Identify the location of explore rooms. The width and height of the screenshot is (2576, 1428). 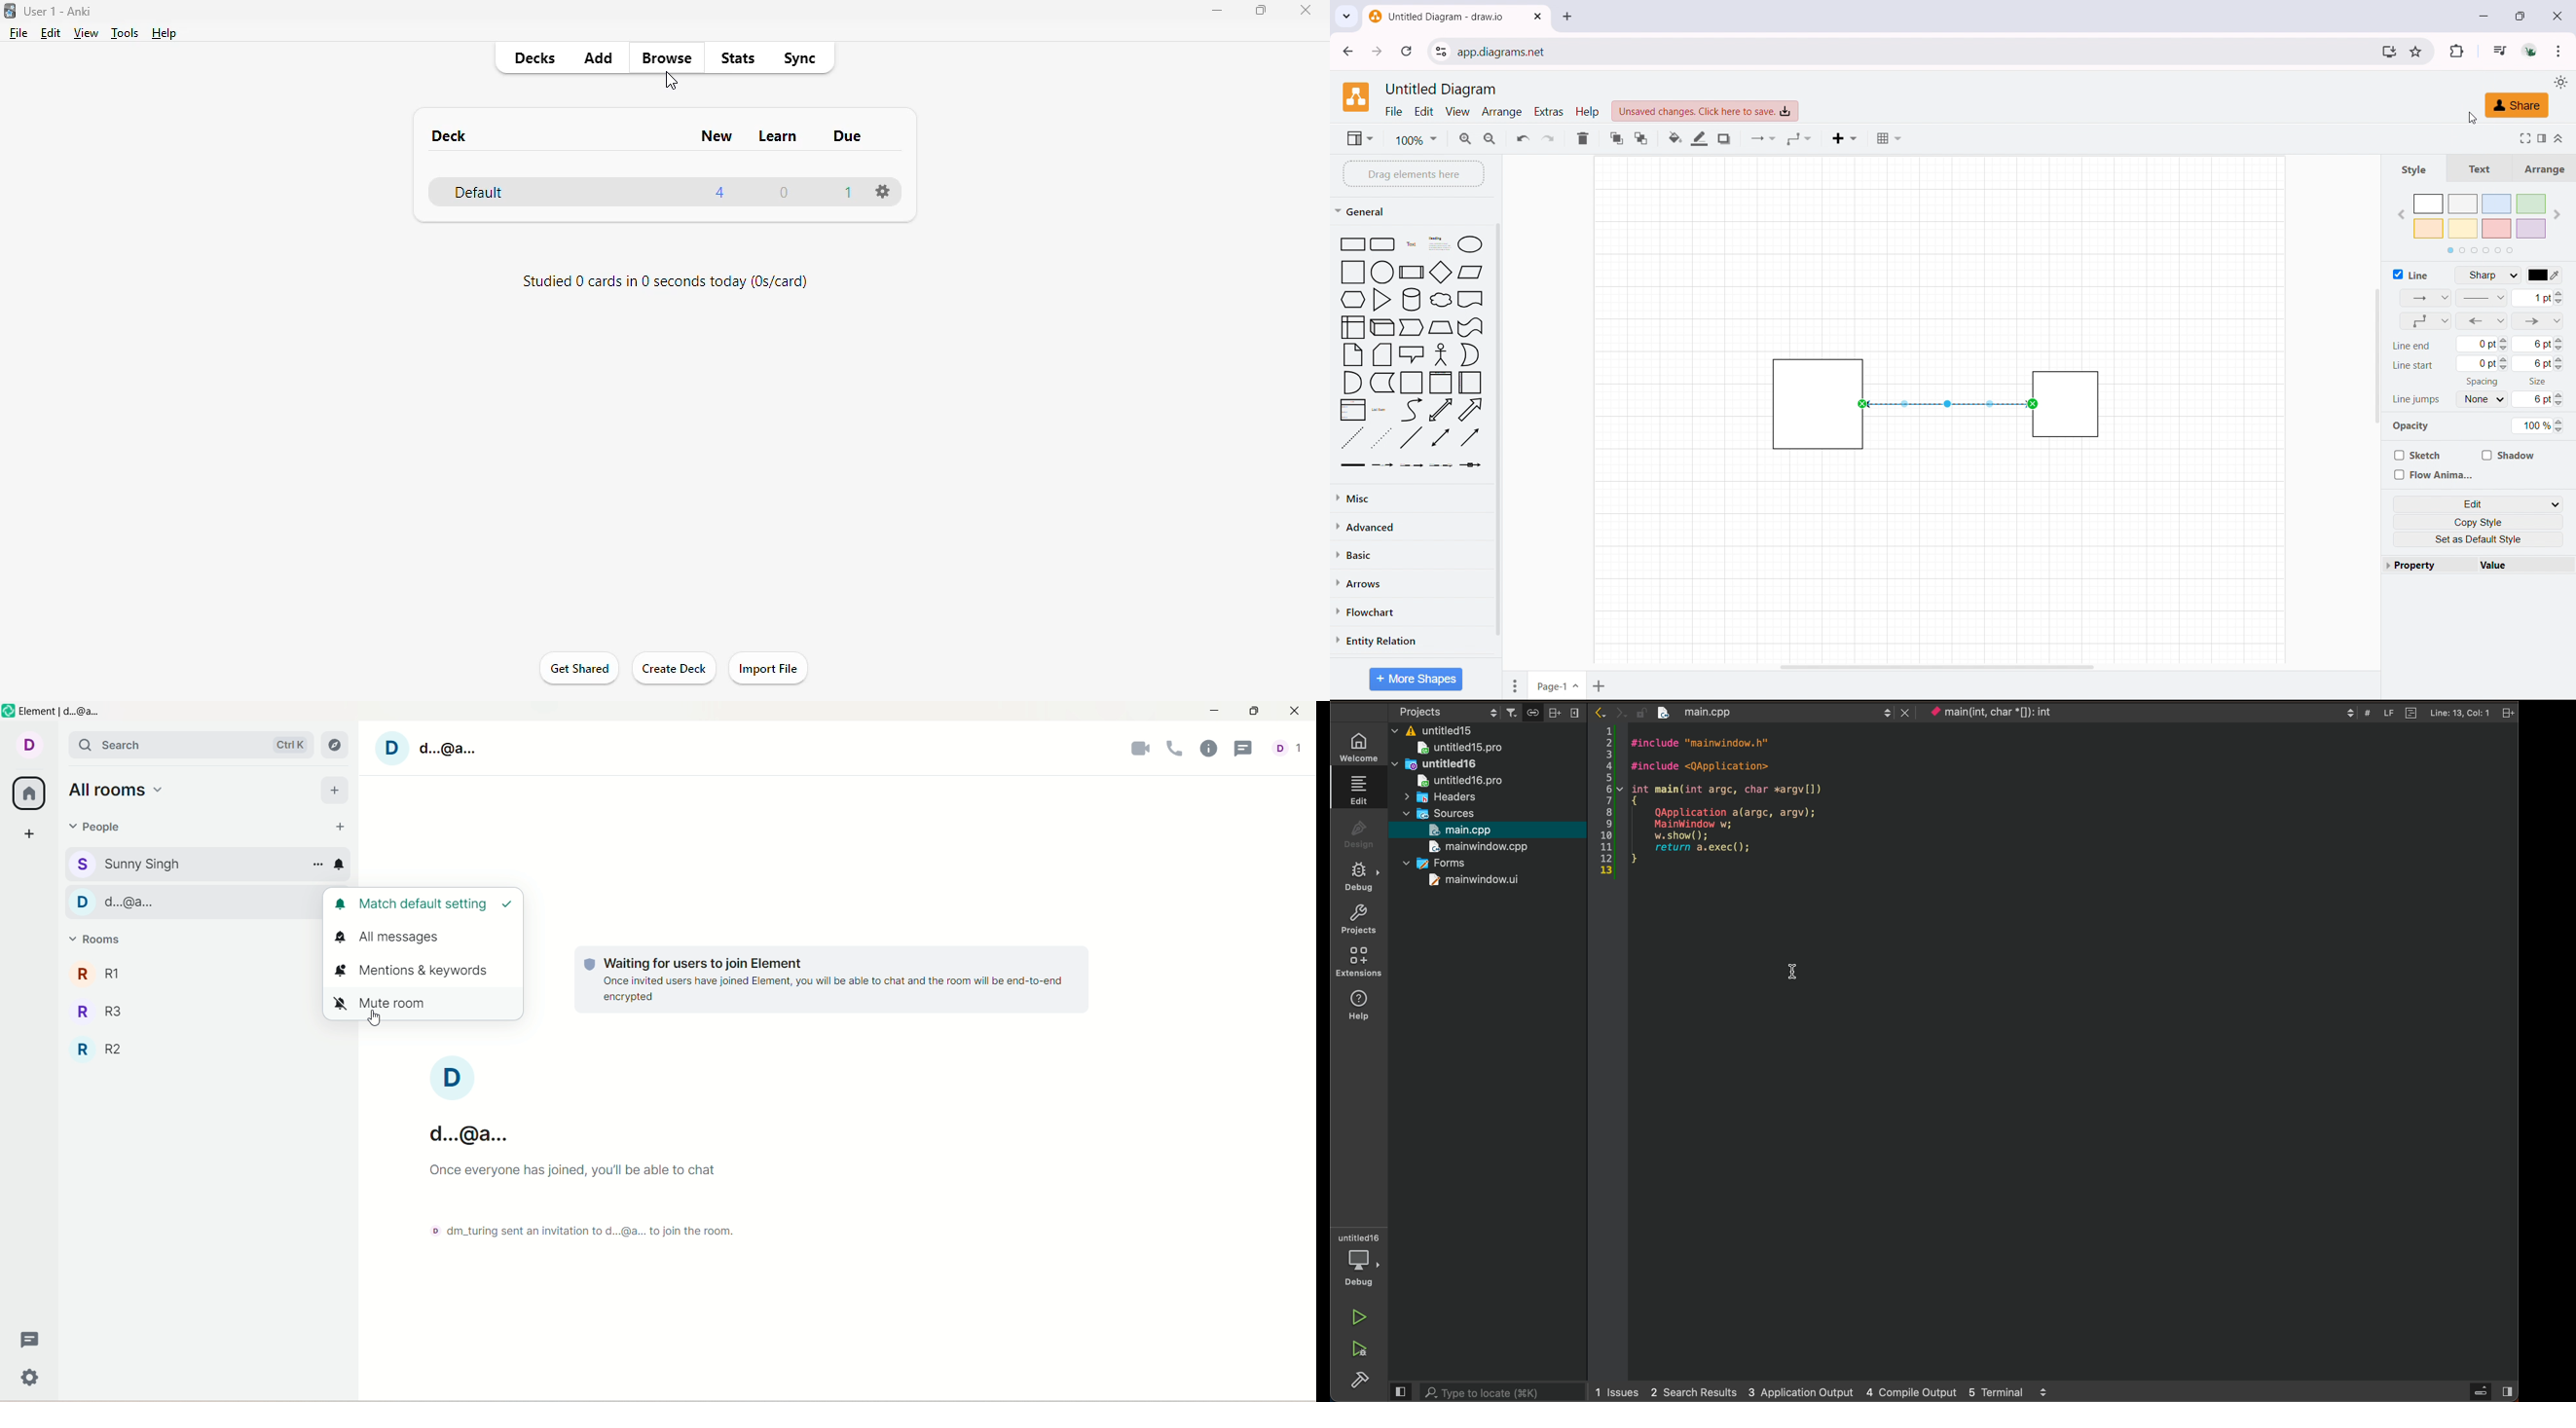
(337, 744).